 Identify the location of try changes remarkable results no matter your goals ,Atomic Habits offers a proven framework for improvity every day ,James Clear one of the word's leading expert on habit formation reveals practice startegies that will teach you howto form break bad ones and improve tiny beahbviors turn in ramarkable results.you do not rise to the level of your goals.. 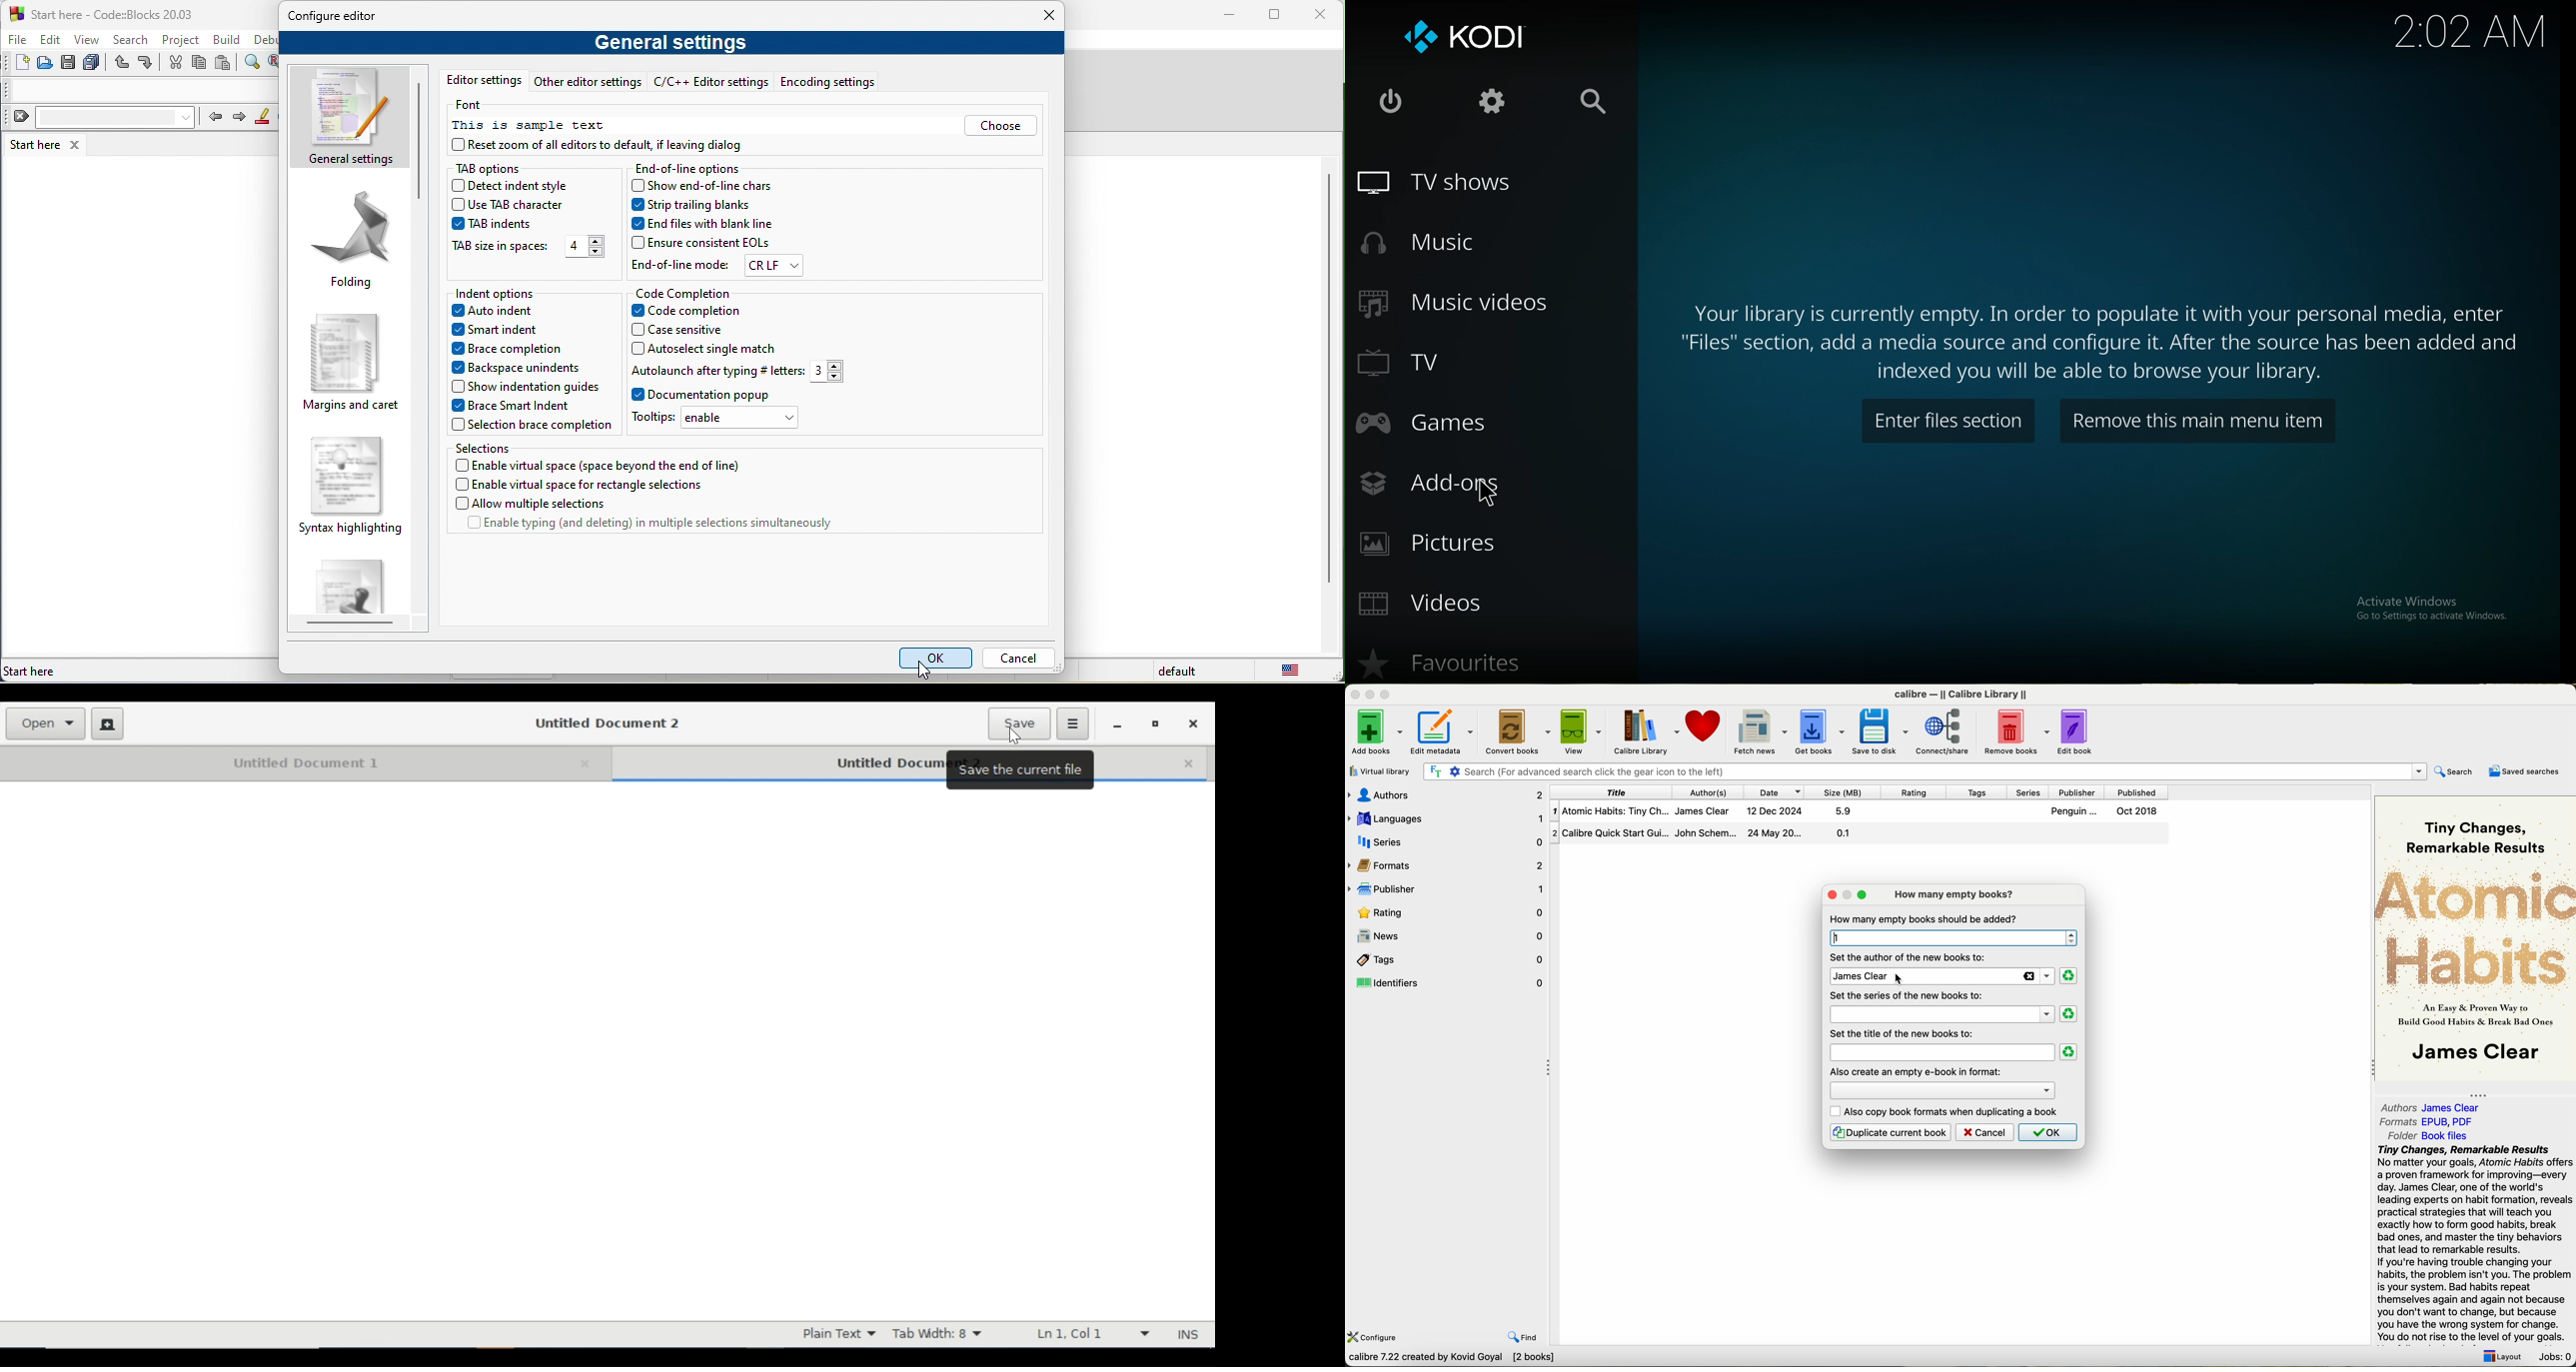
(2474, 1244).